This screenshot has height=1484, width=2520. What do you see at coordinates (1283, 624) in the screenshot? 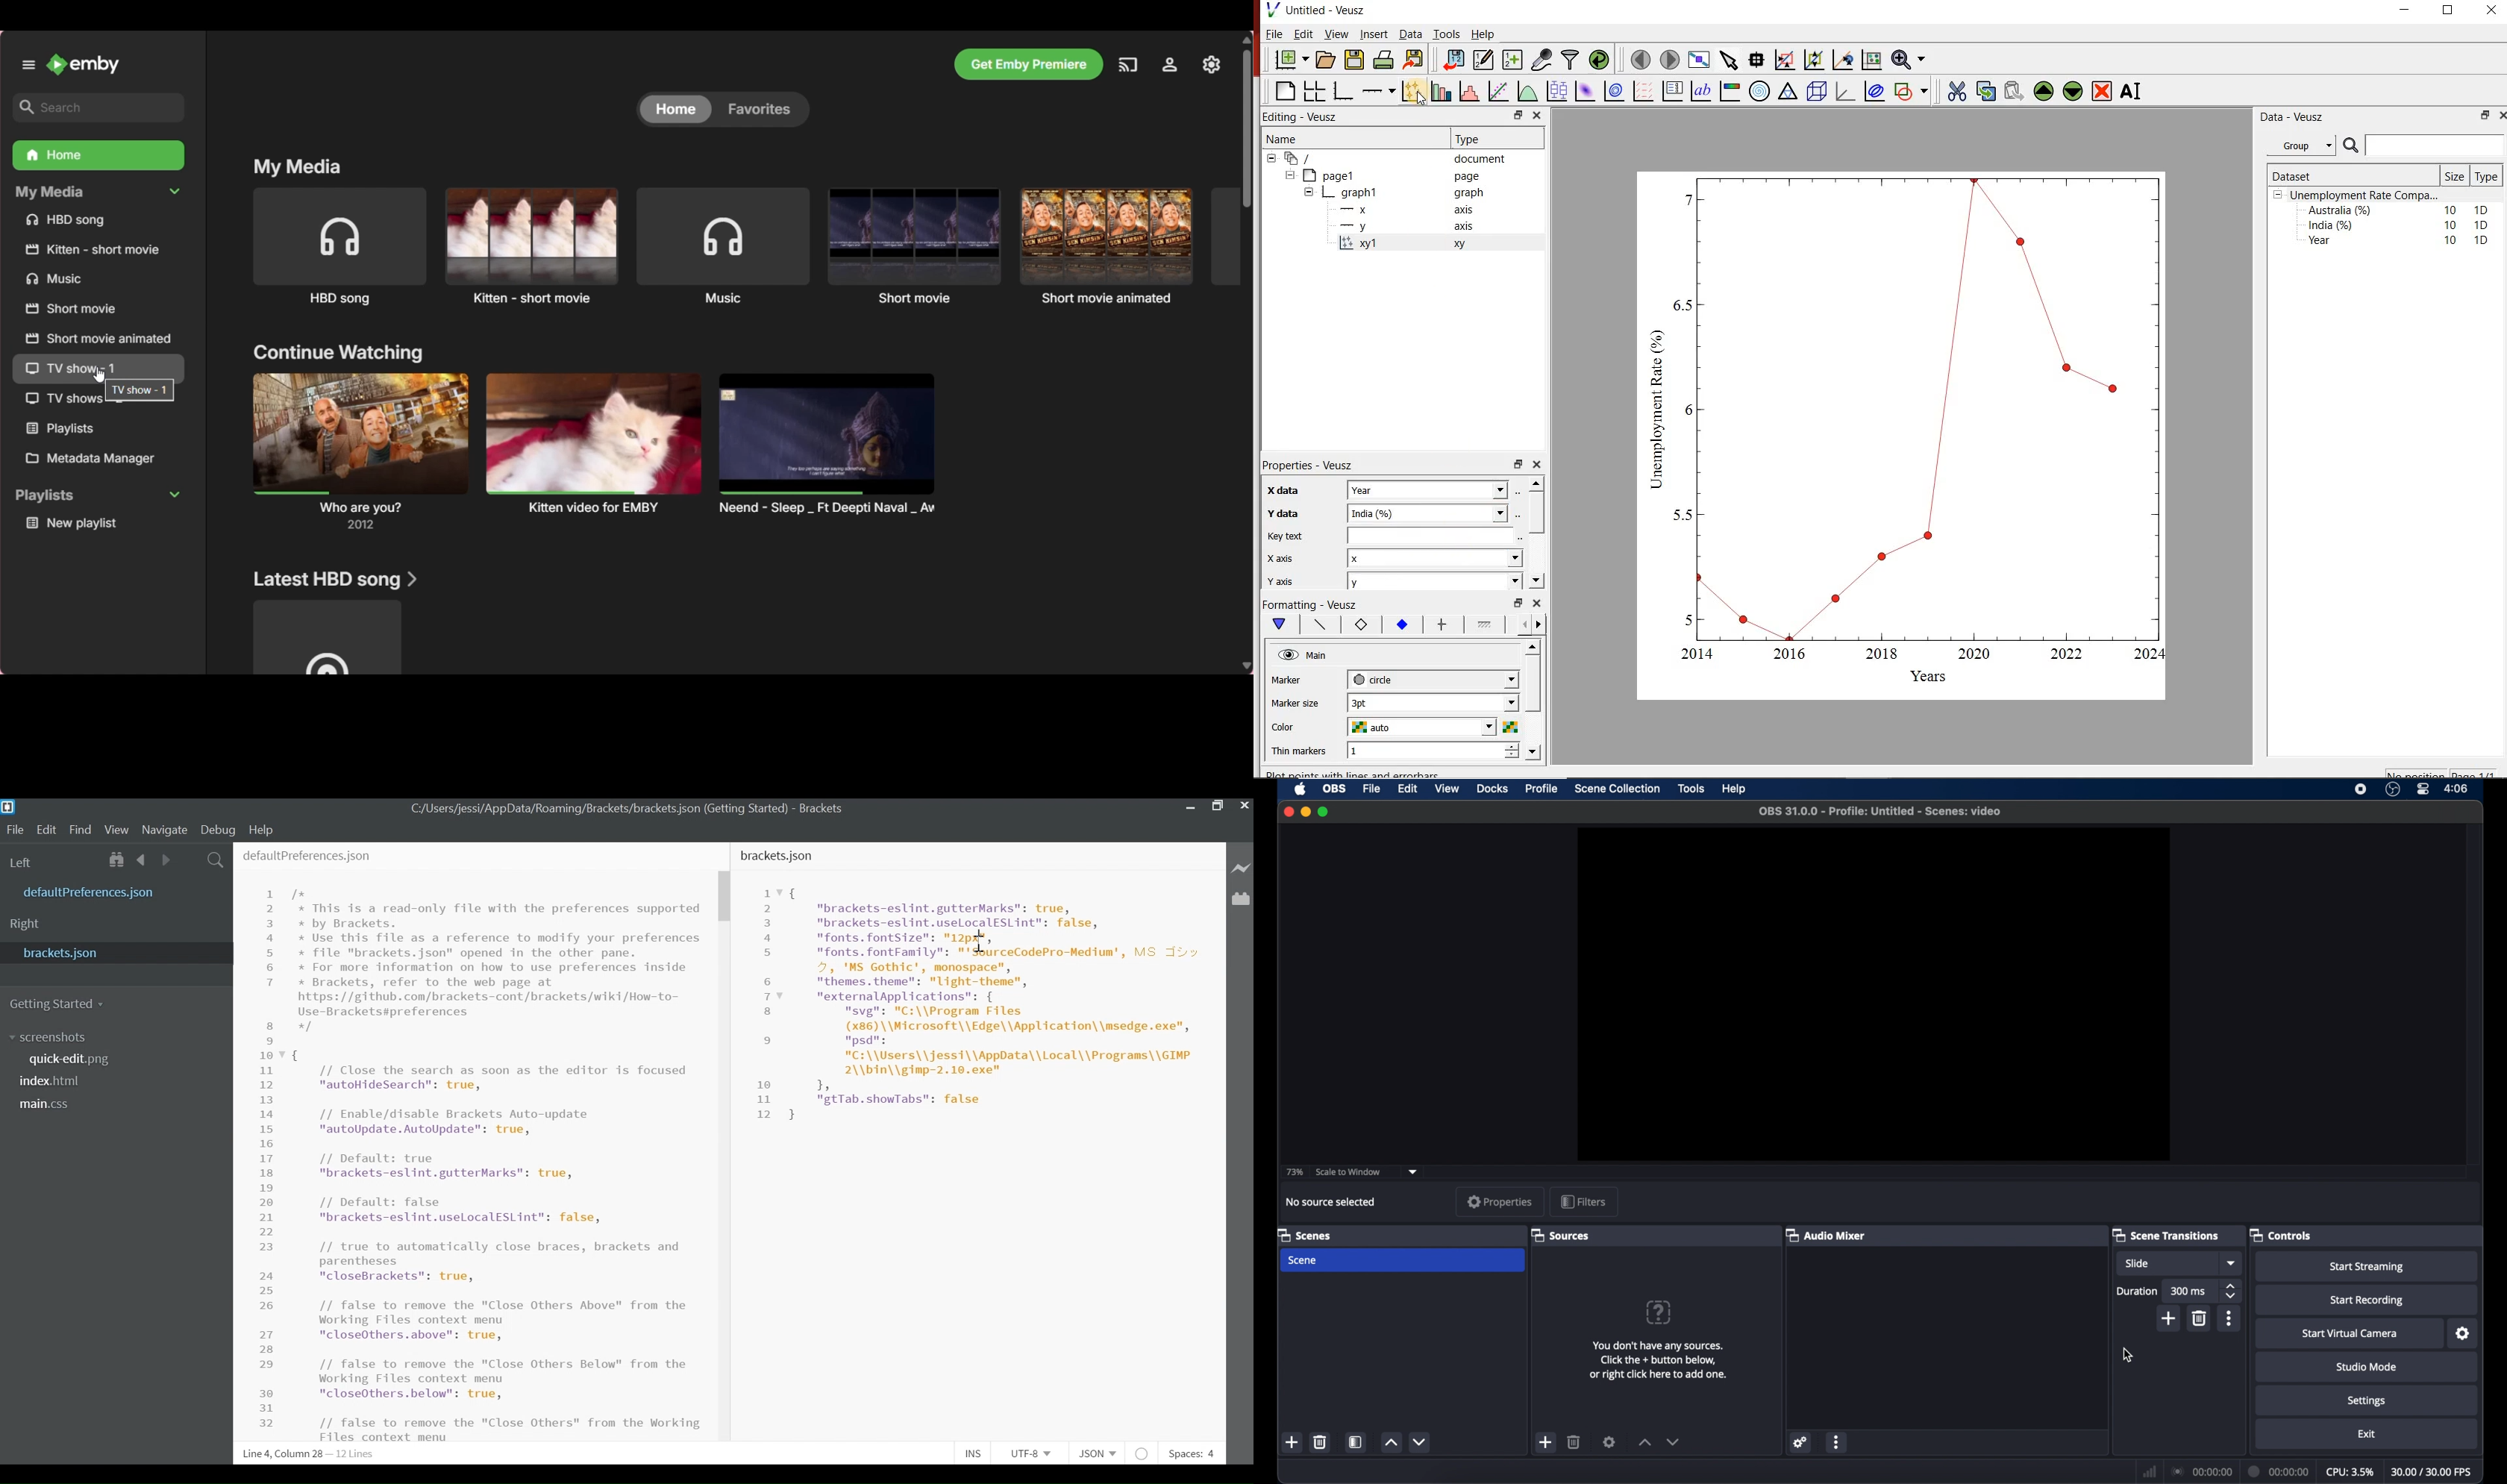
I see `main` at bounding box center [1283, 624].